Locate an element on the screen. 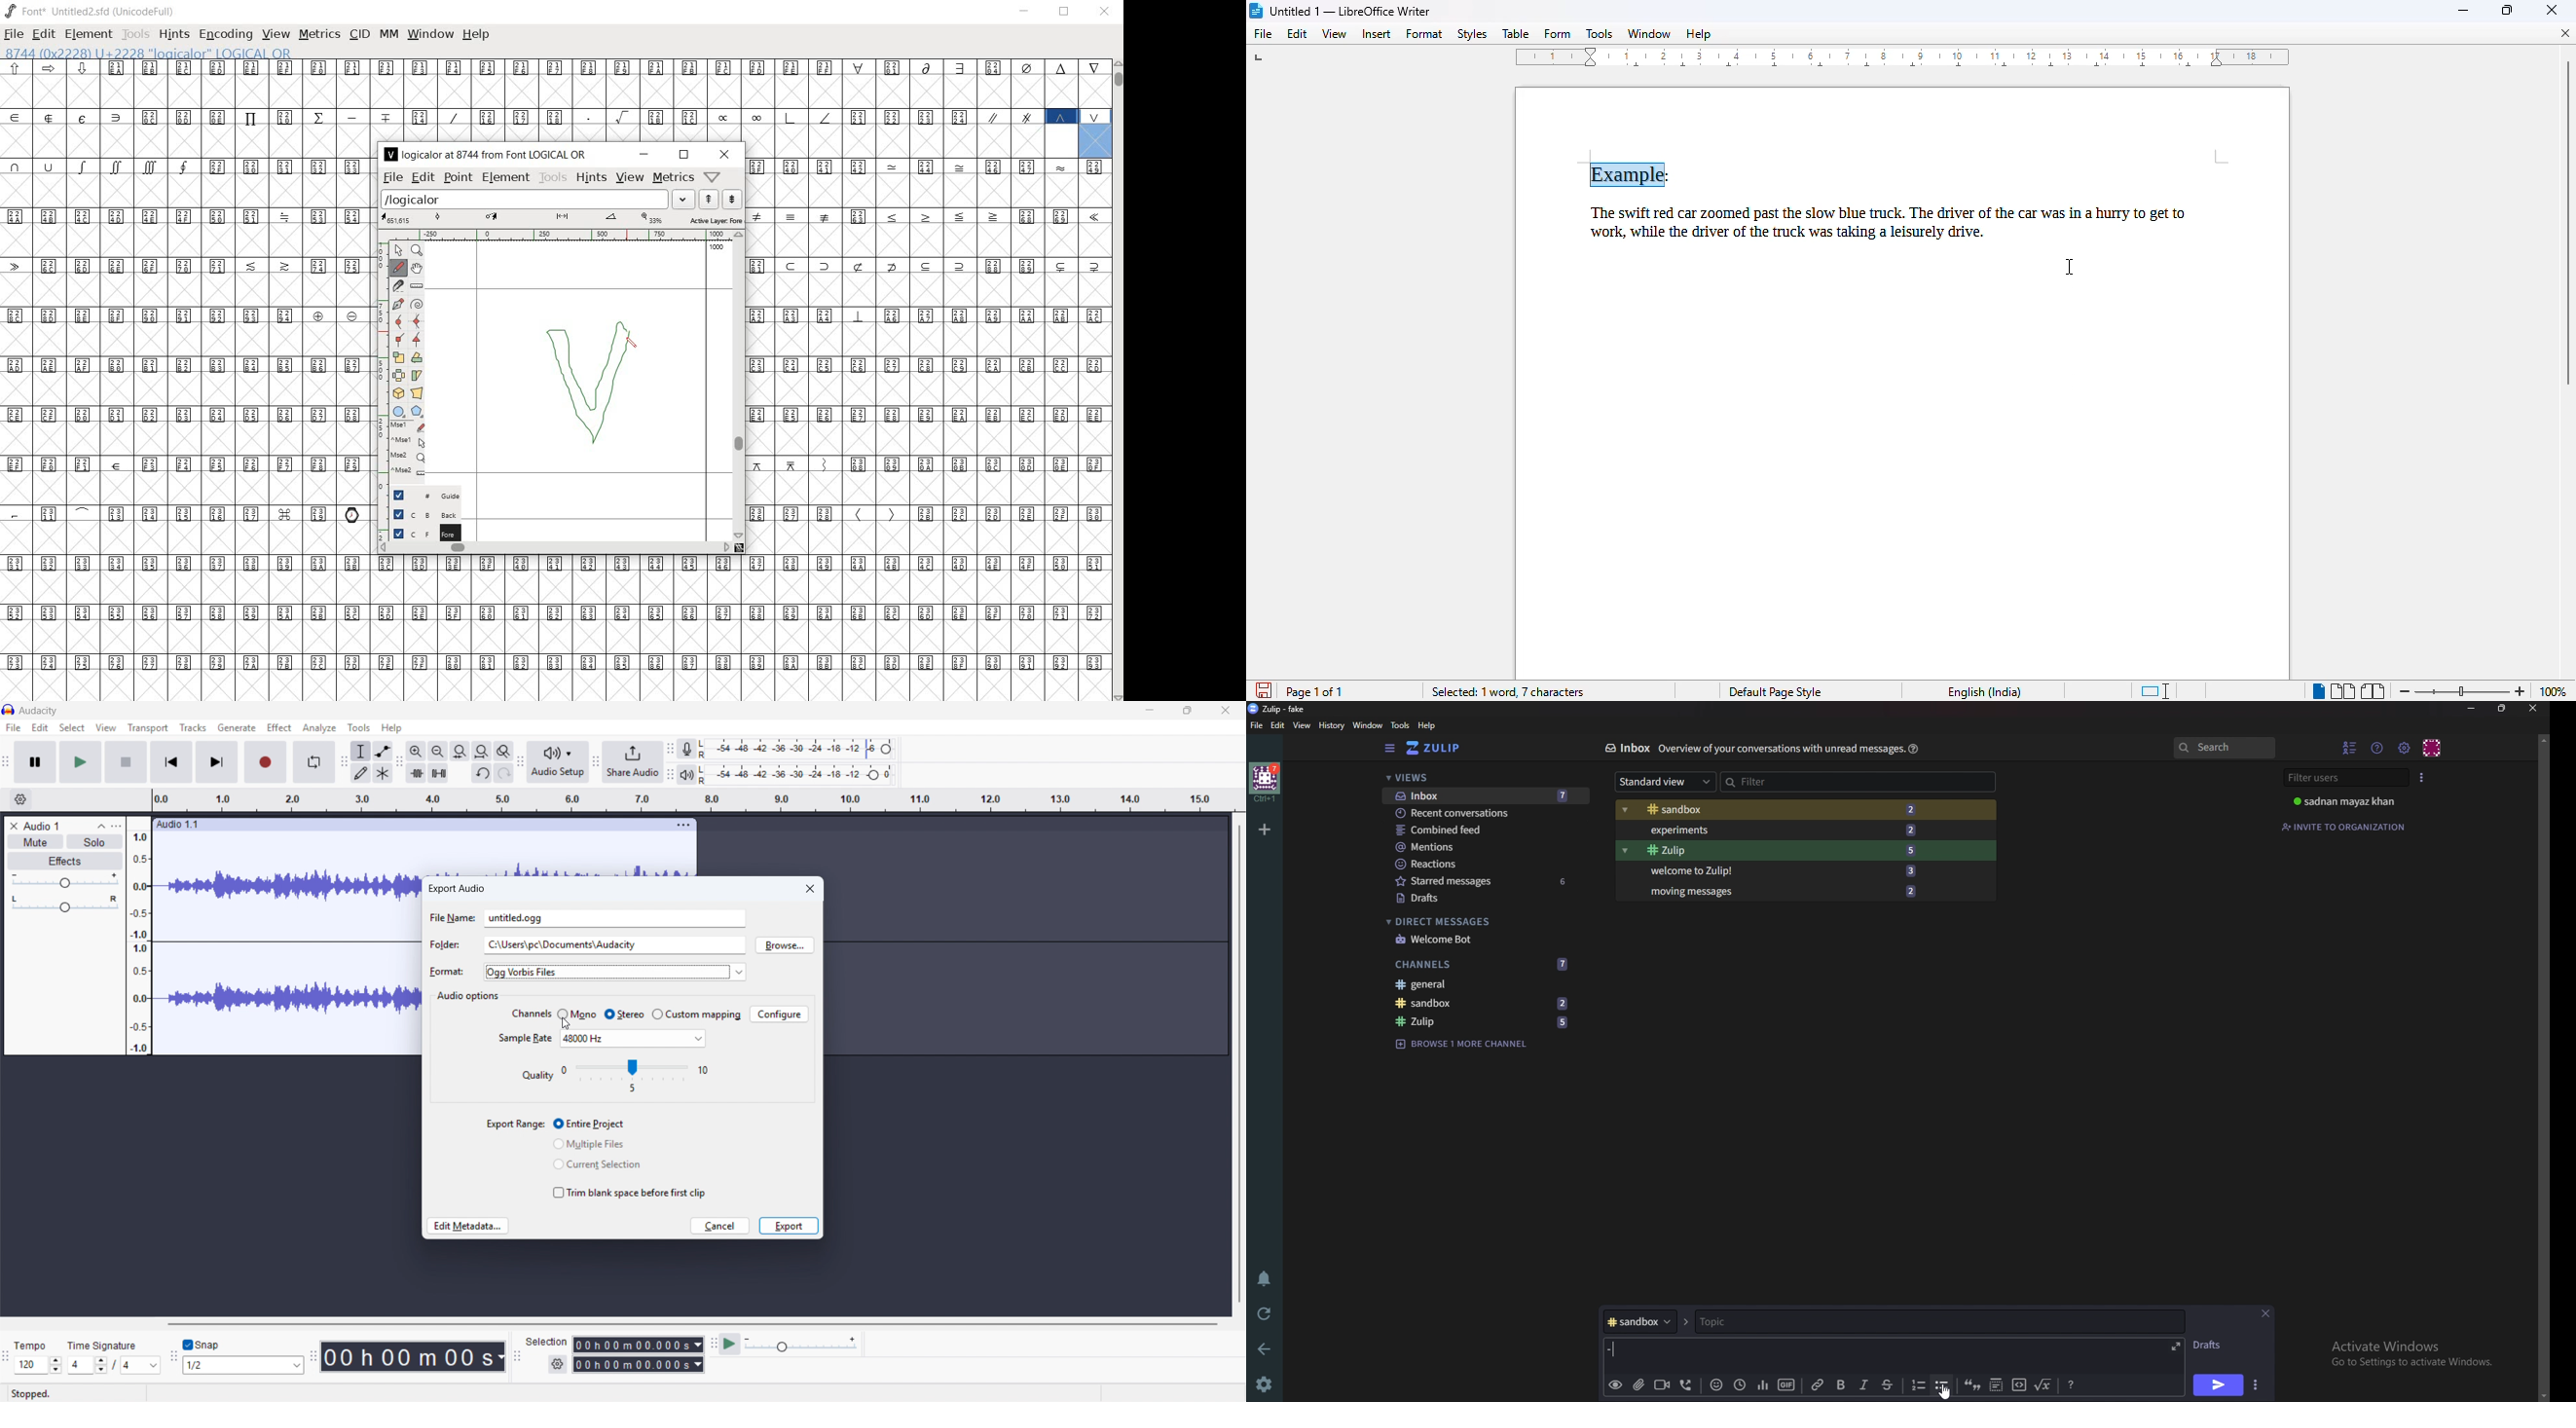 The height and width of the screenshot is (1428, 2576). bold is located at coordinates (1843, 1386).